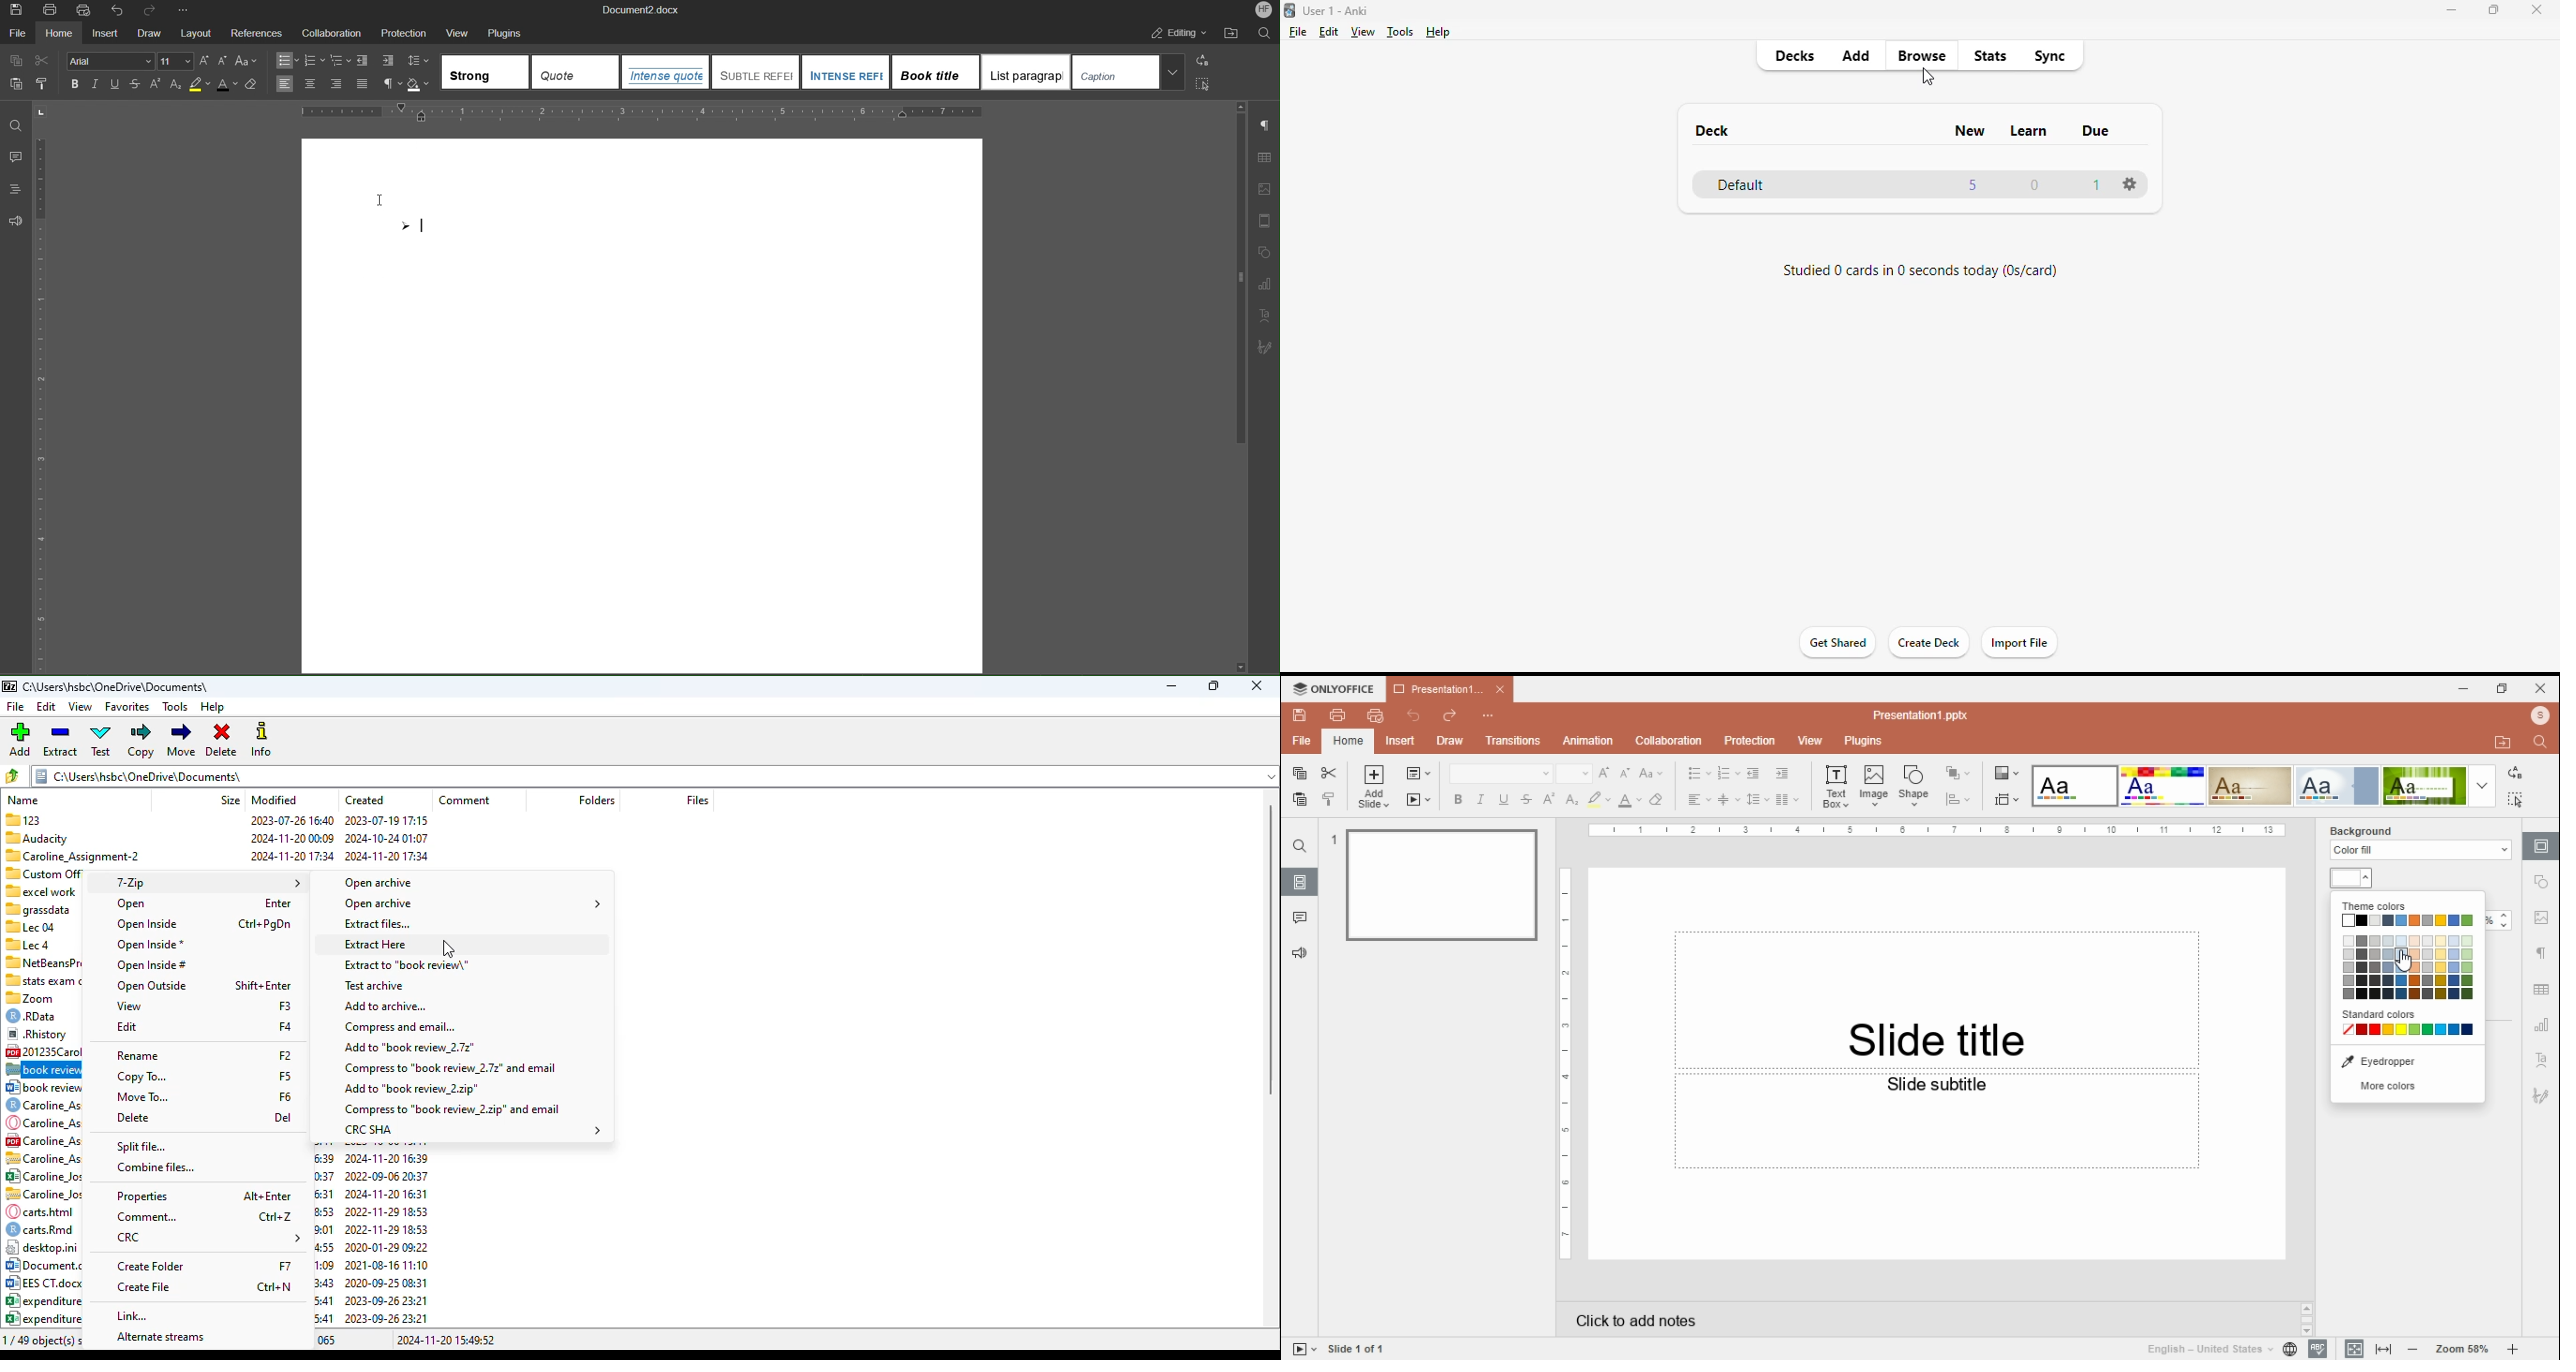  What do you see at coordinates (2542, 1026) in the screenshot?
I see `chart settings` at bounding box center [2542, 1026].